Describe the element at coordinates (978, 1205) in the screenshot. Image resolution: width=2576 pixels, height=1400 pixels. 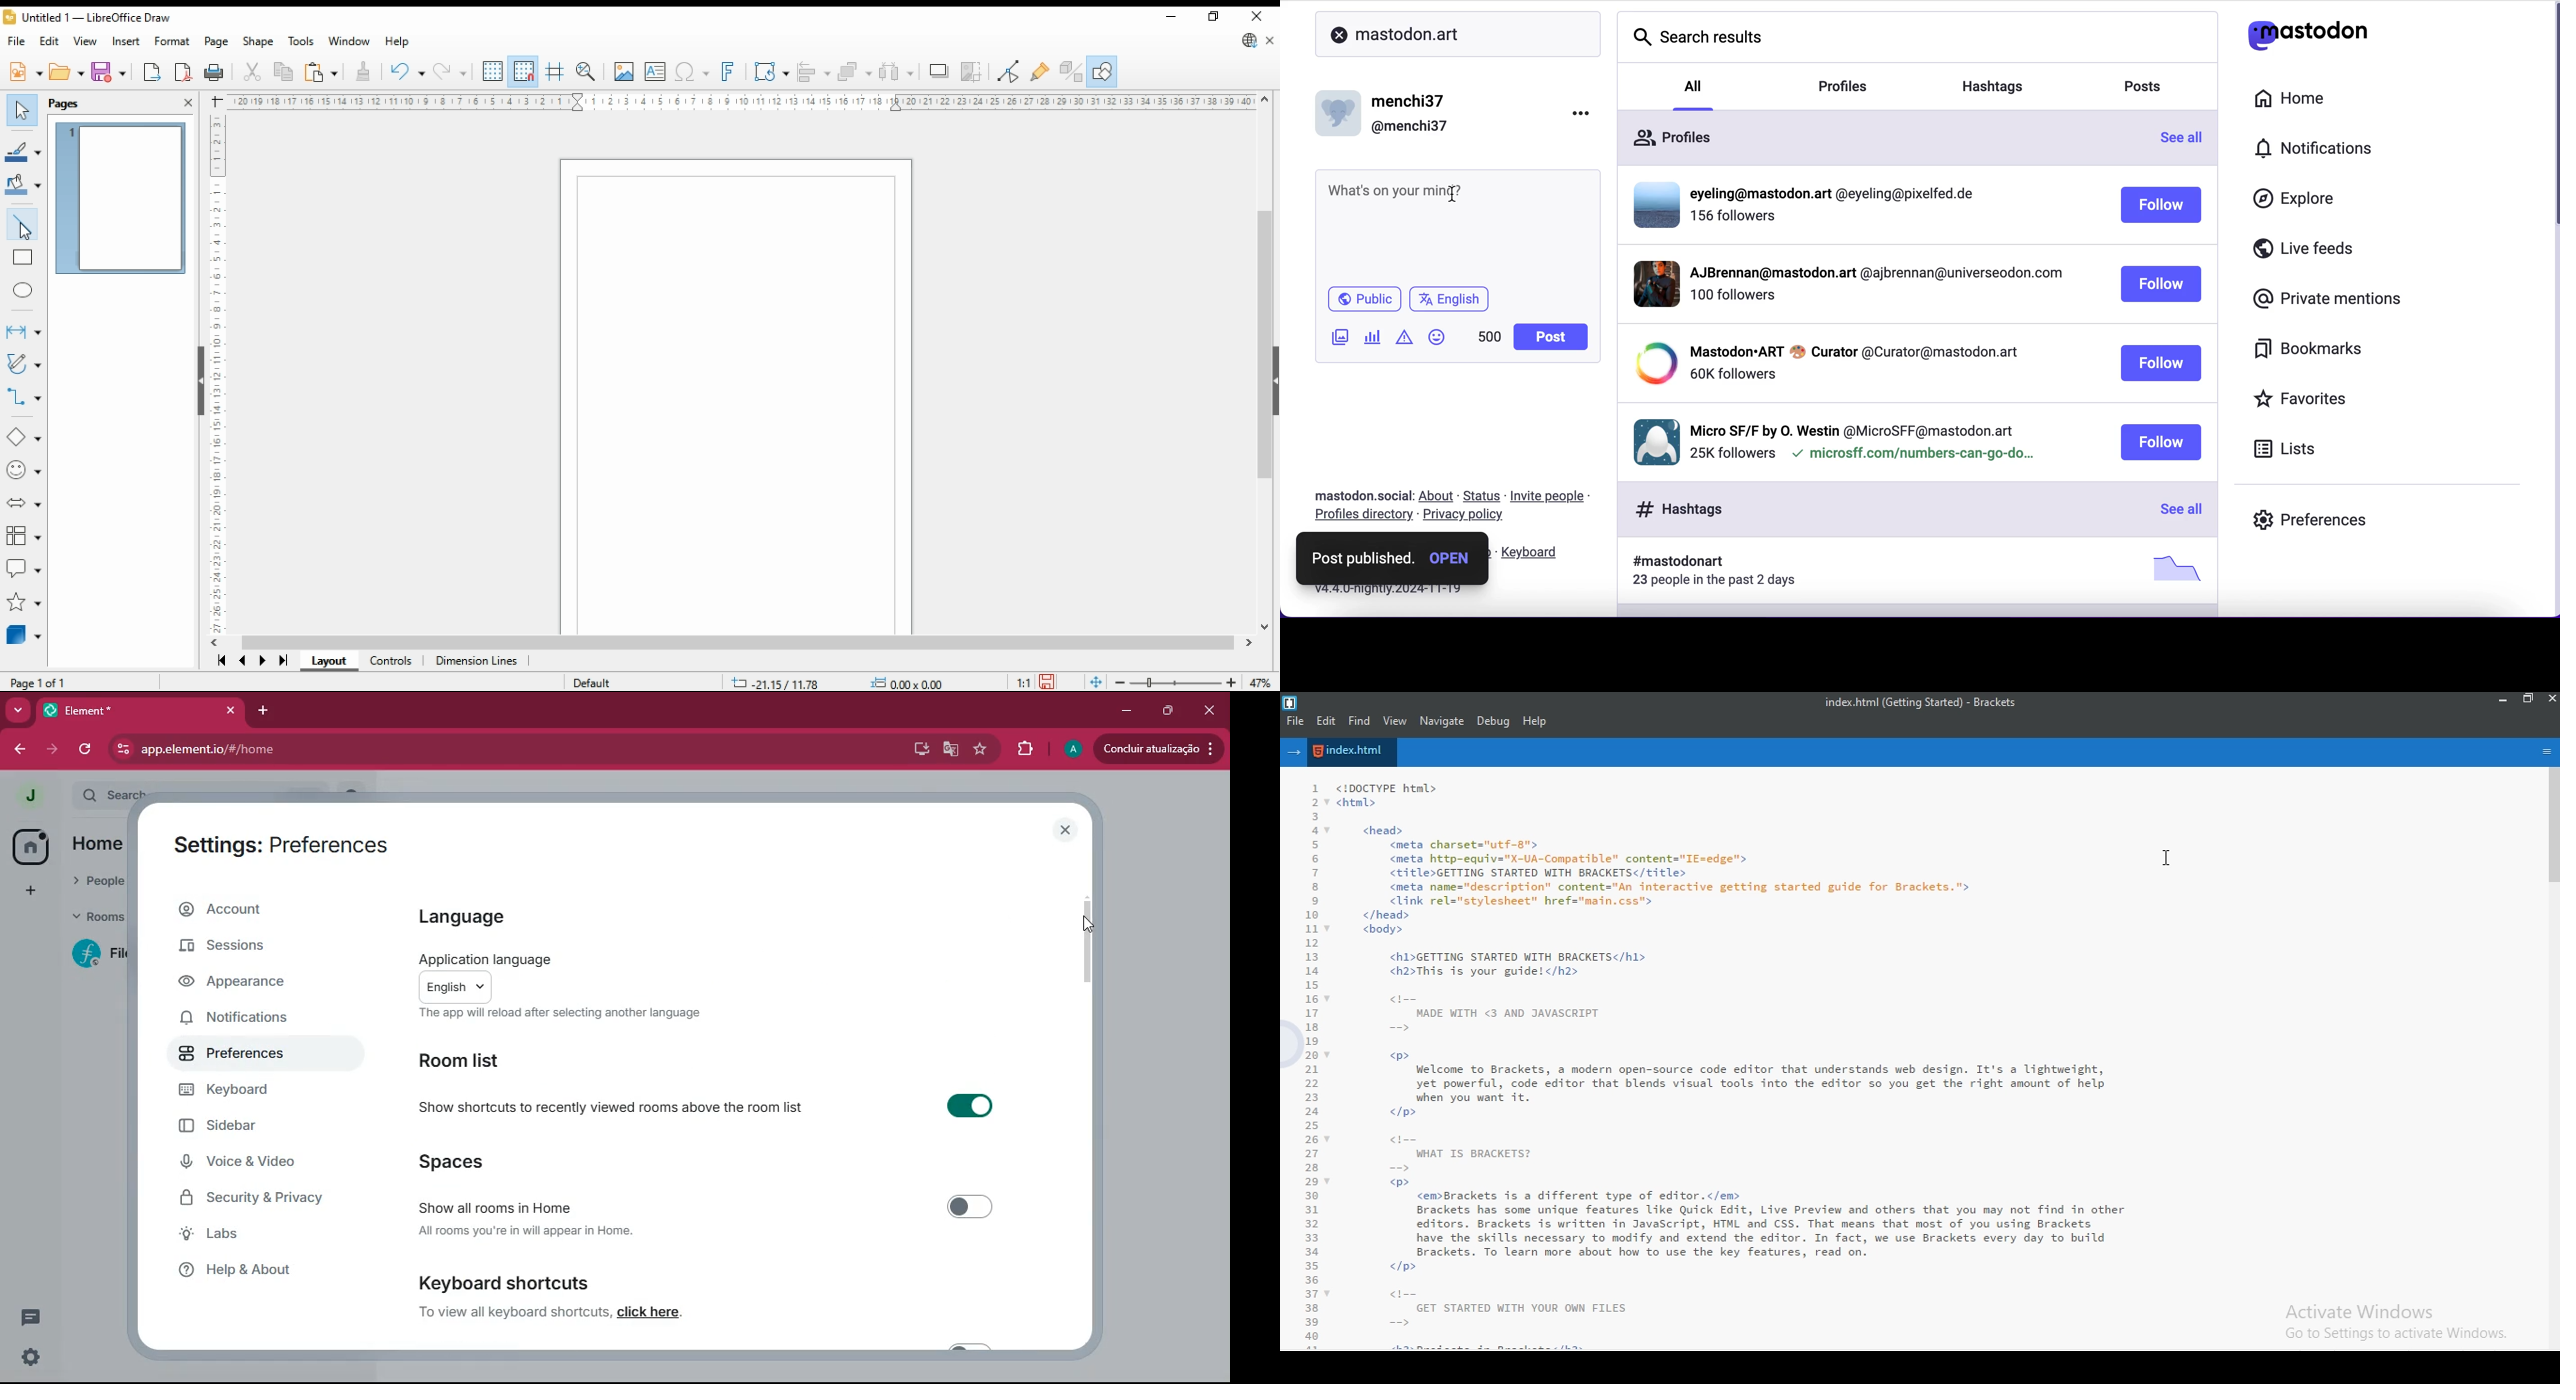
I see `toggle off` at that location.